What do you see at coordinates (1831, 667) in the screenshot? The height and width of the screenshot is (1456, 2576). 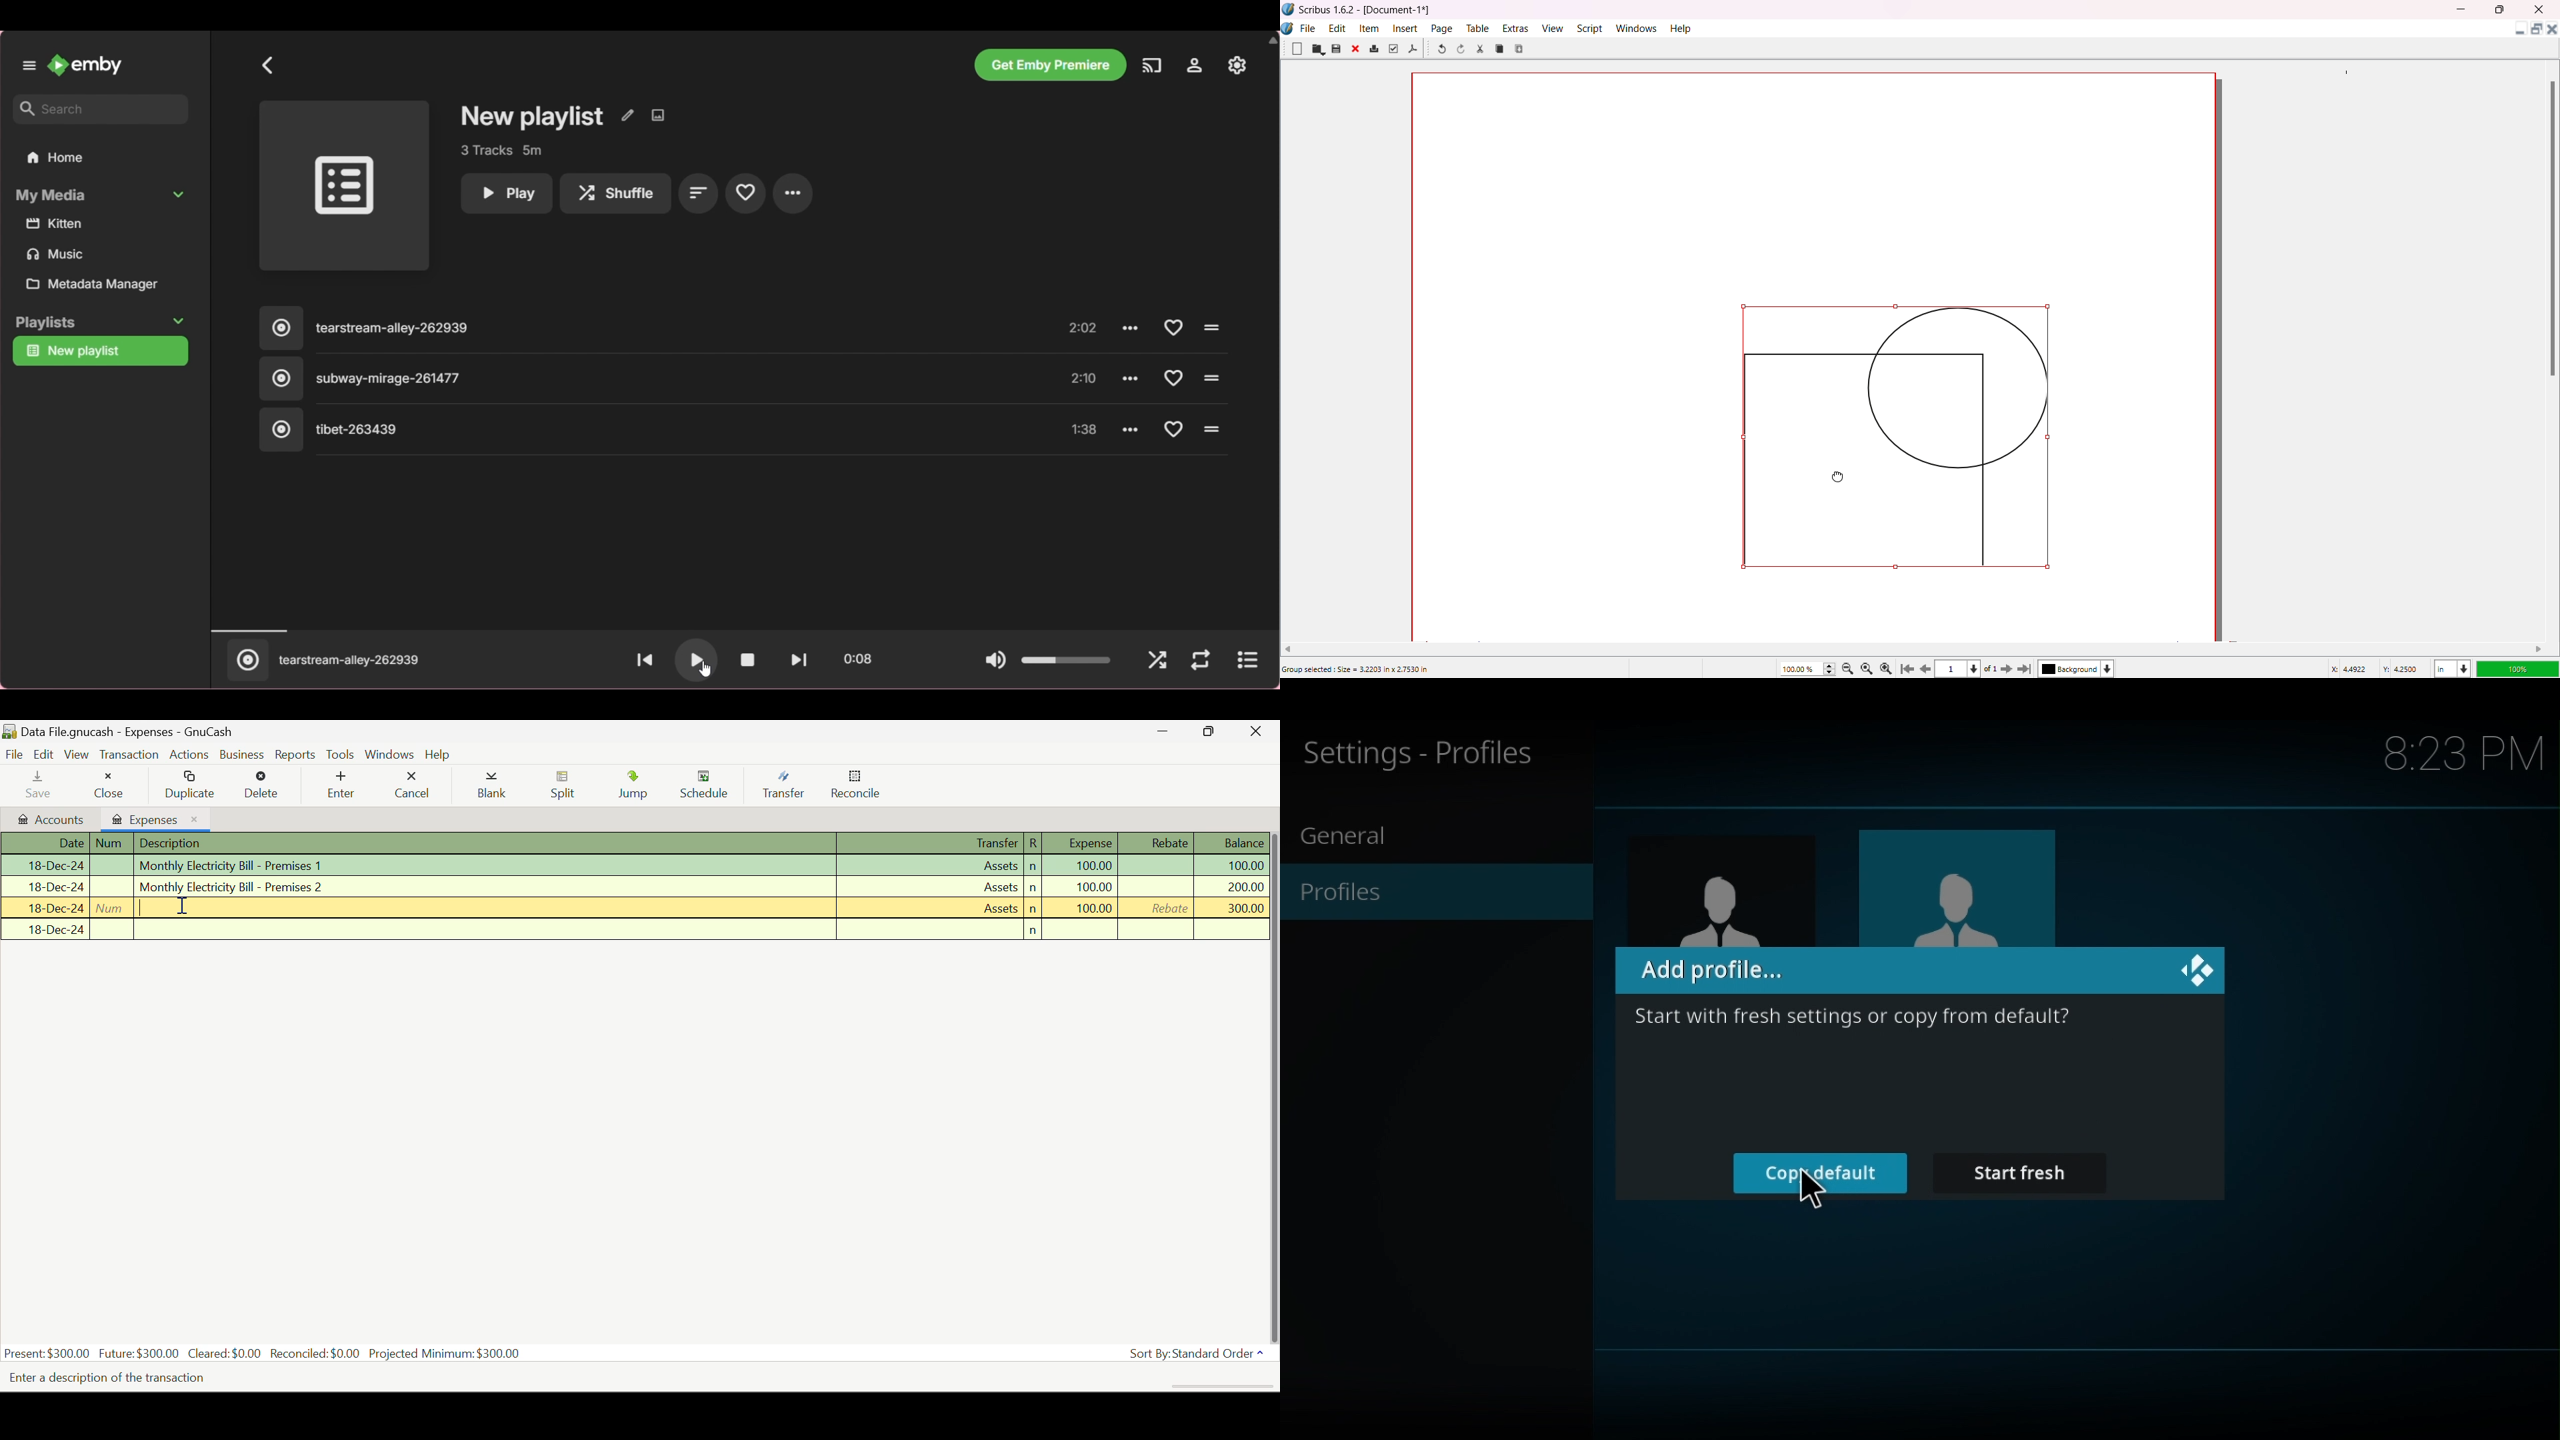 I see `Zoom Increase/Decrease` at bounding box center [1831, 667].